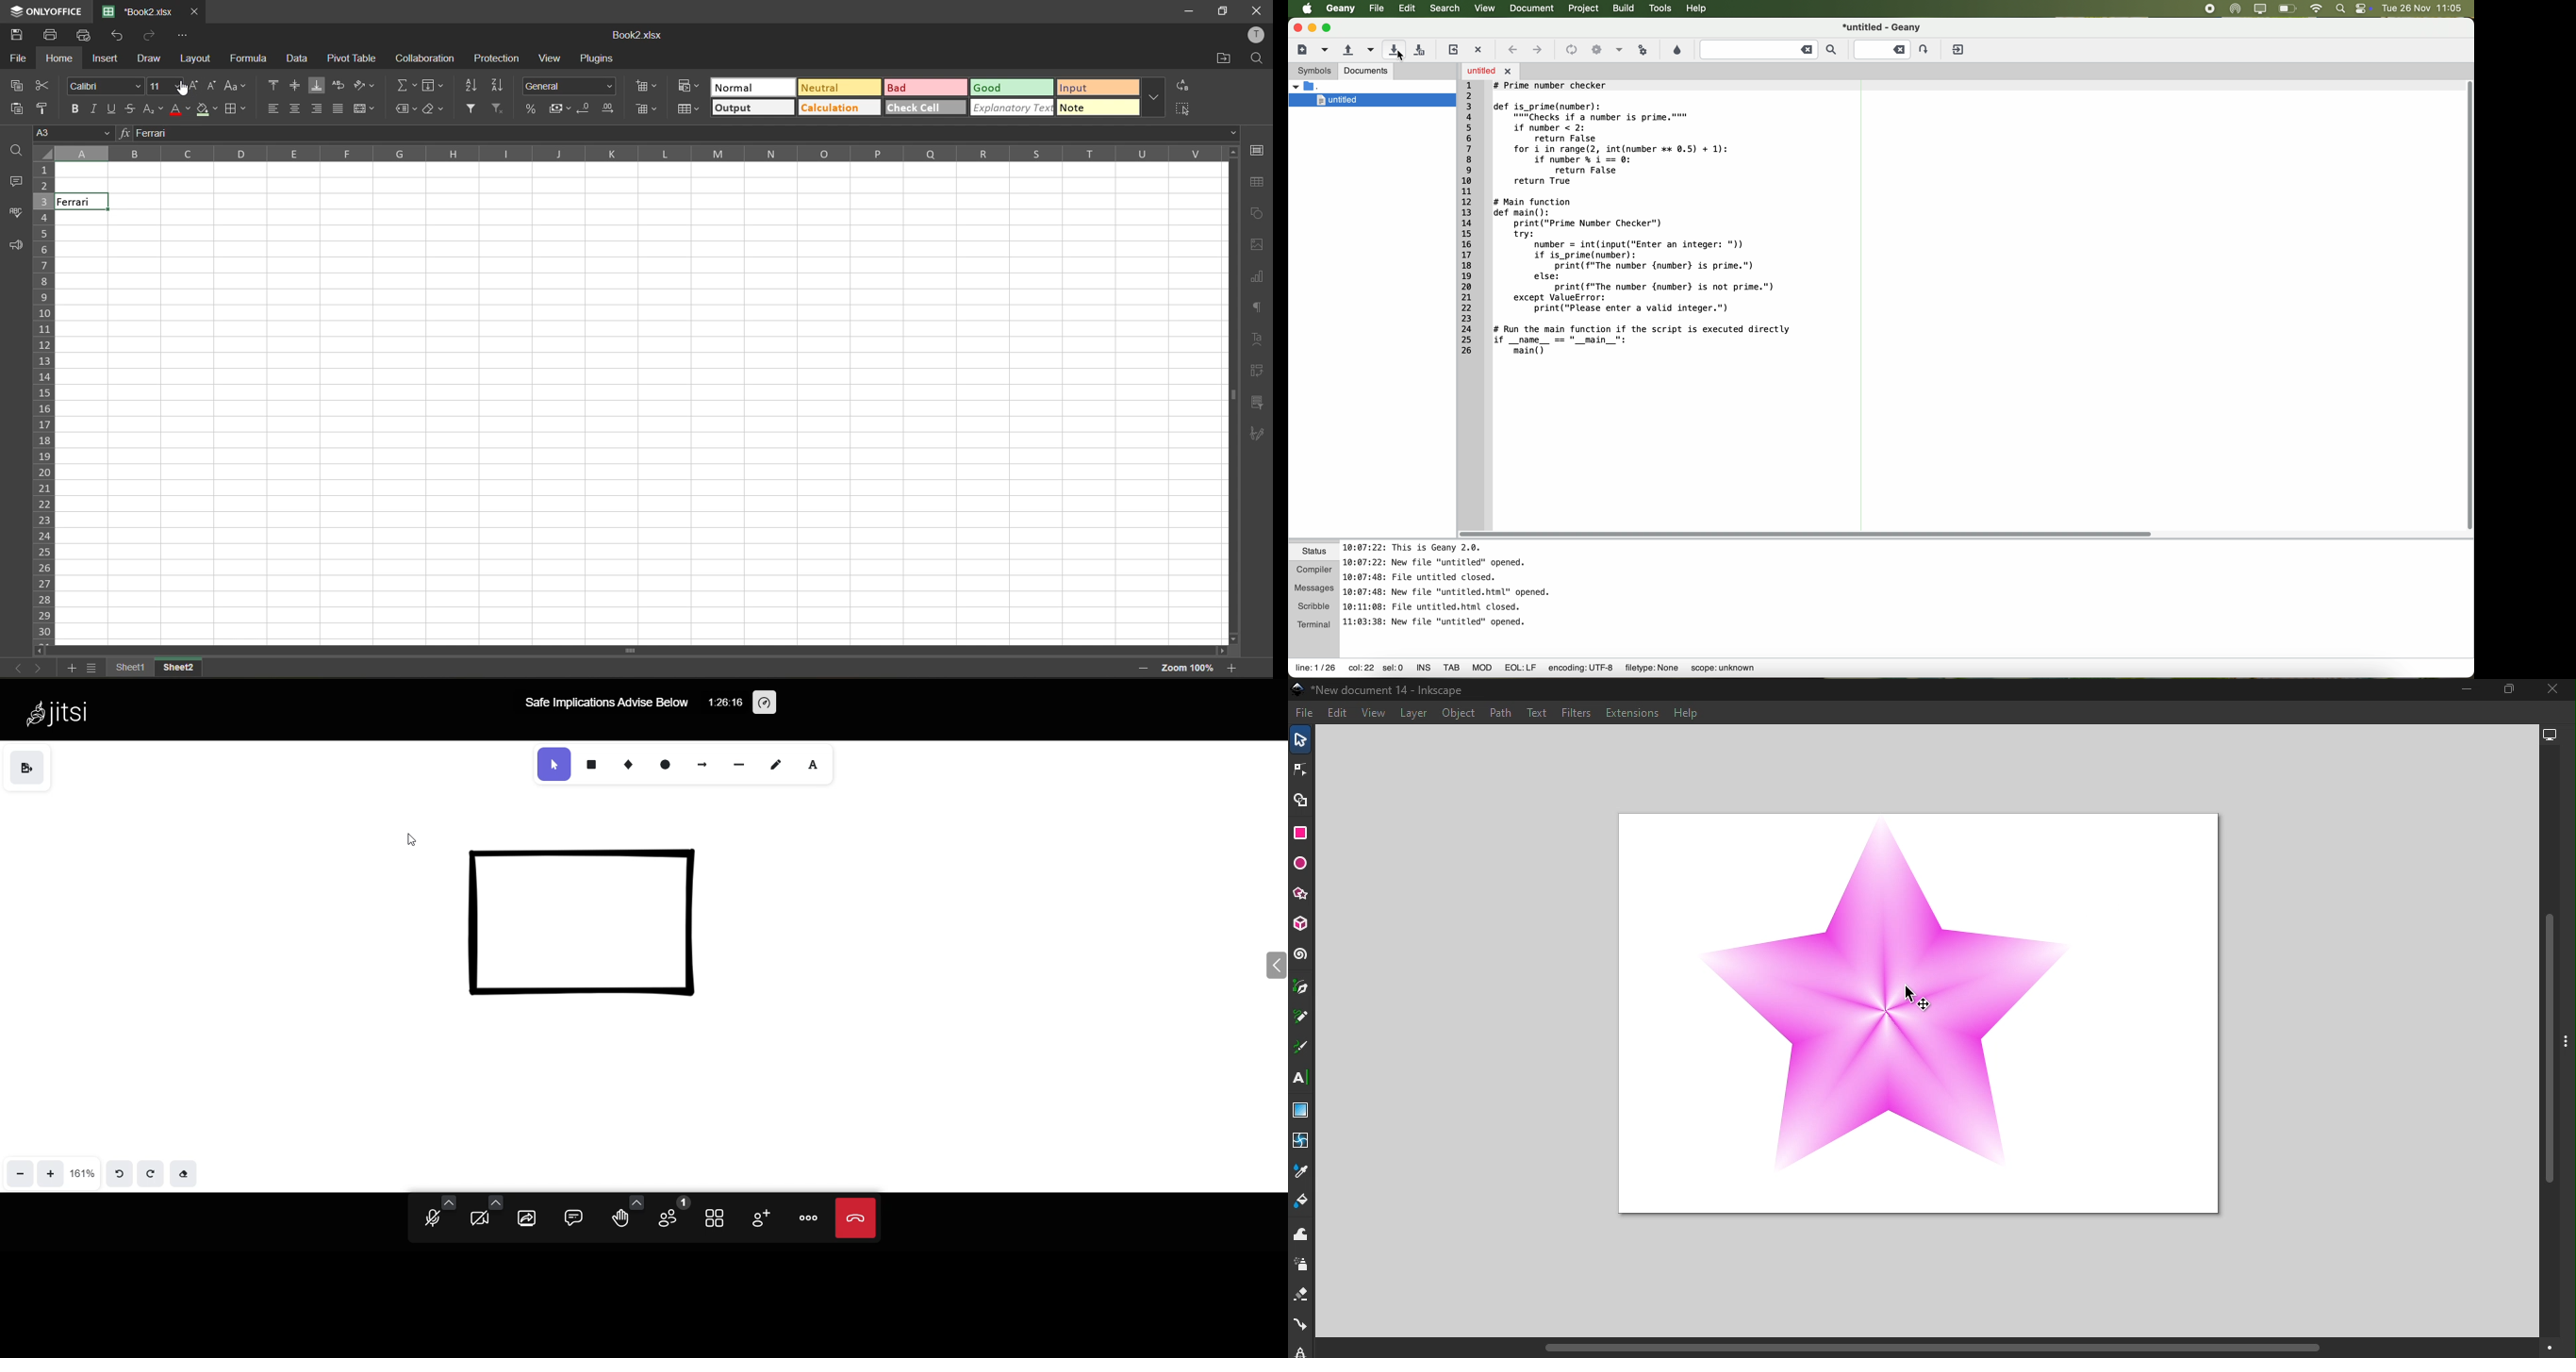  What do you see at coordinates (1260, 180) in the screenshot?
I see `table` at bounding box center [1260, 180].